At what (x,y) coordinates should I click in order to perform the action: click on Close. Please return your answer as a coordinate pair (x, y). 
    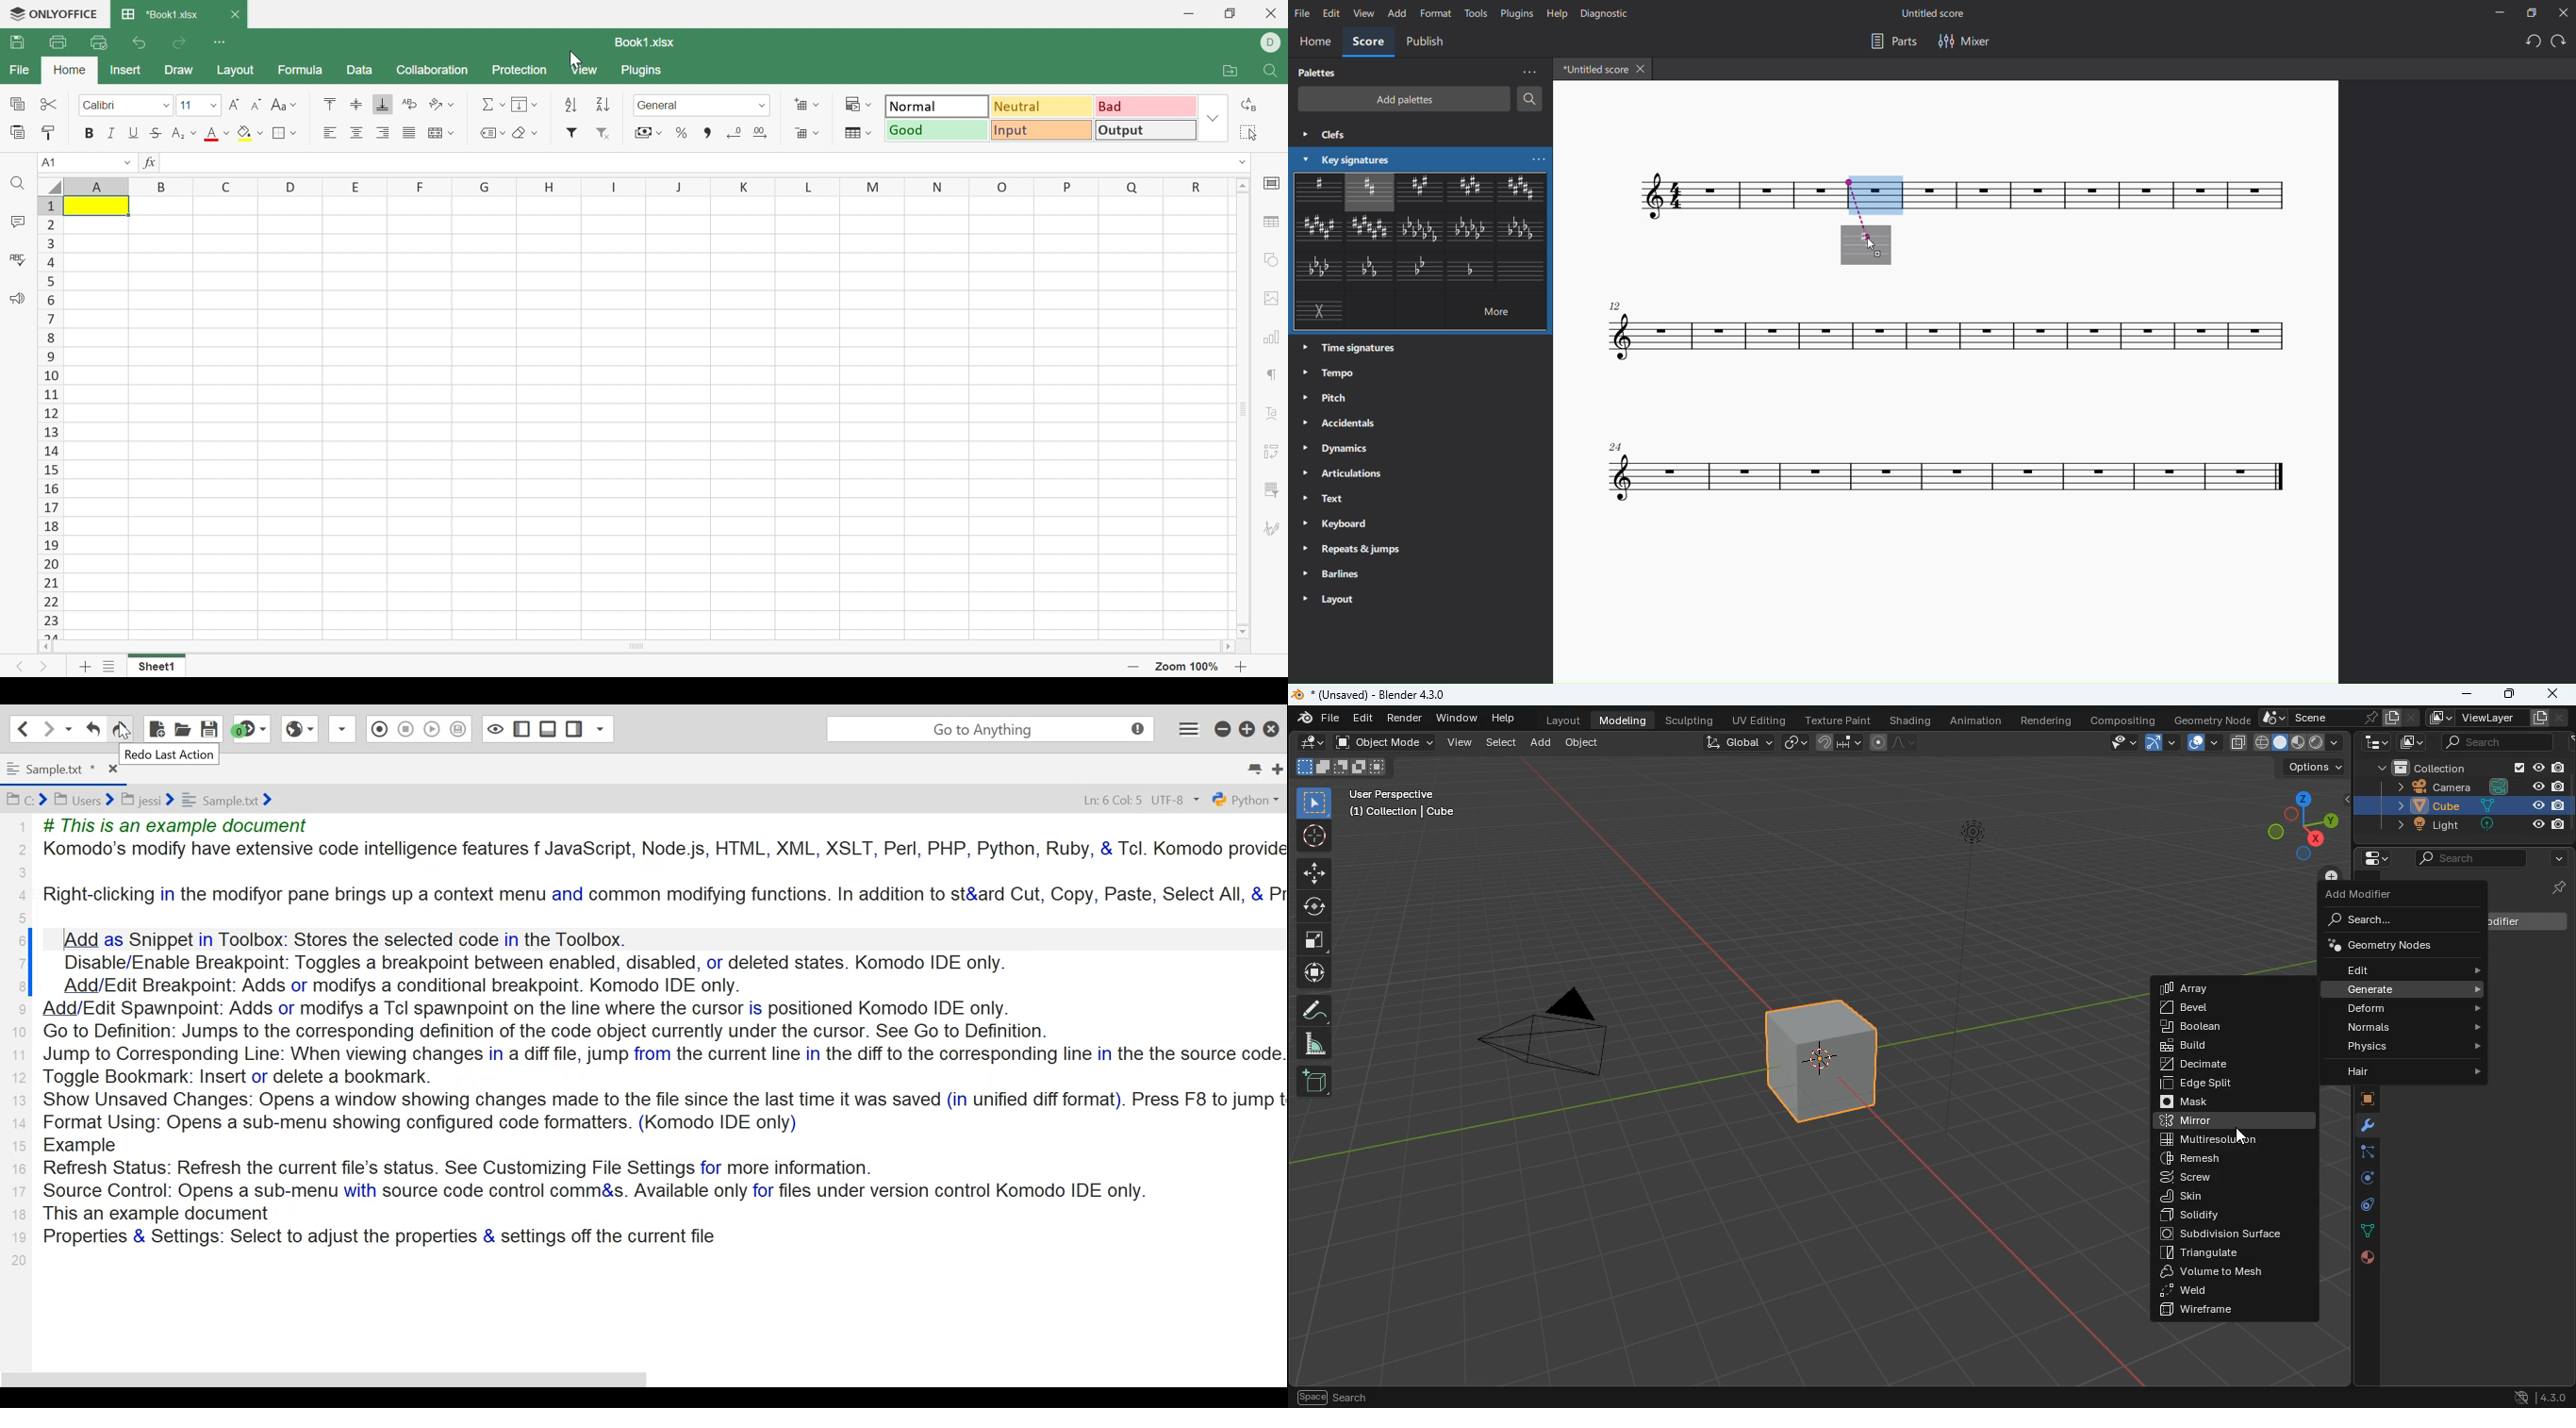
    Looking at the image, I should click on (1272, 13).